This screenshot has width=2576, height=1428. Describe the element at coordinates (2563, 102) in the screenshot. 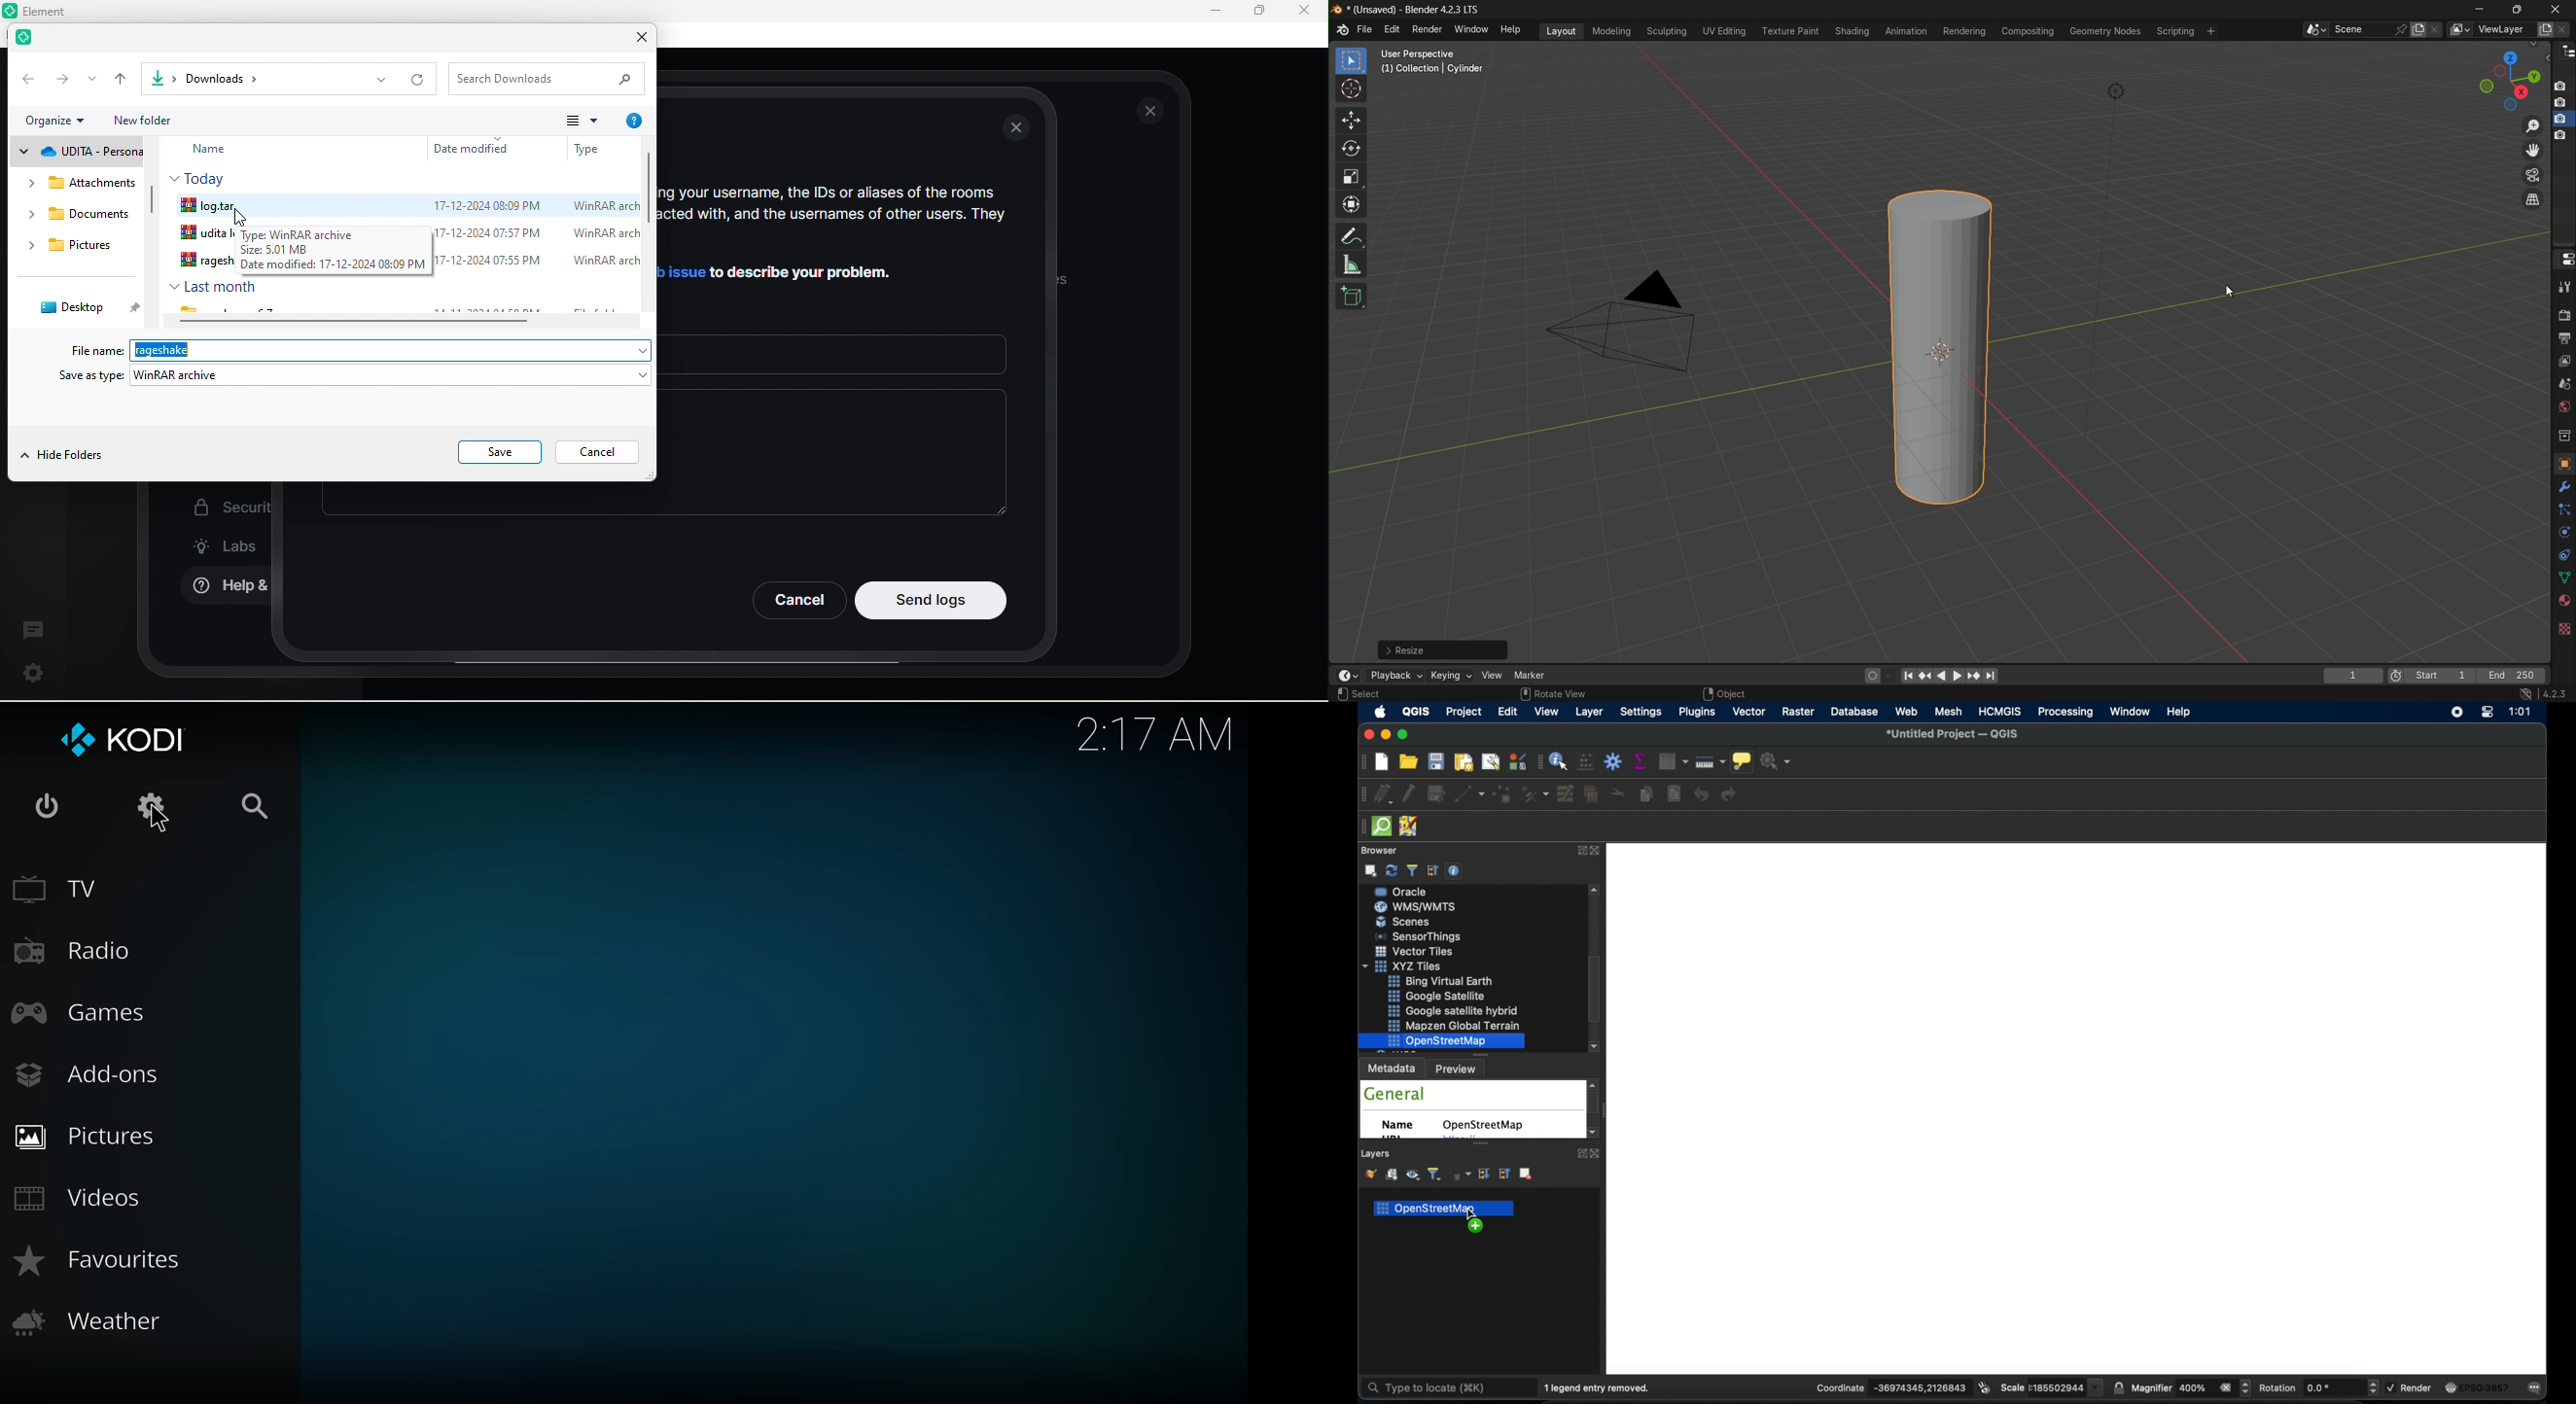

I see `layer 2` at that location.